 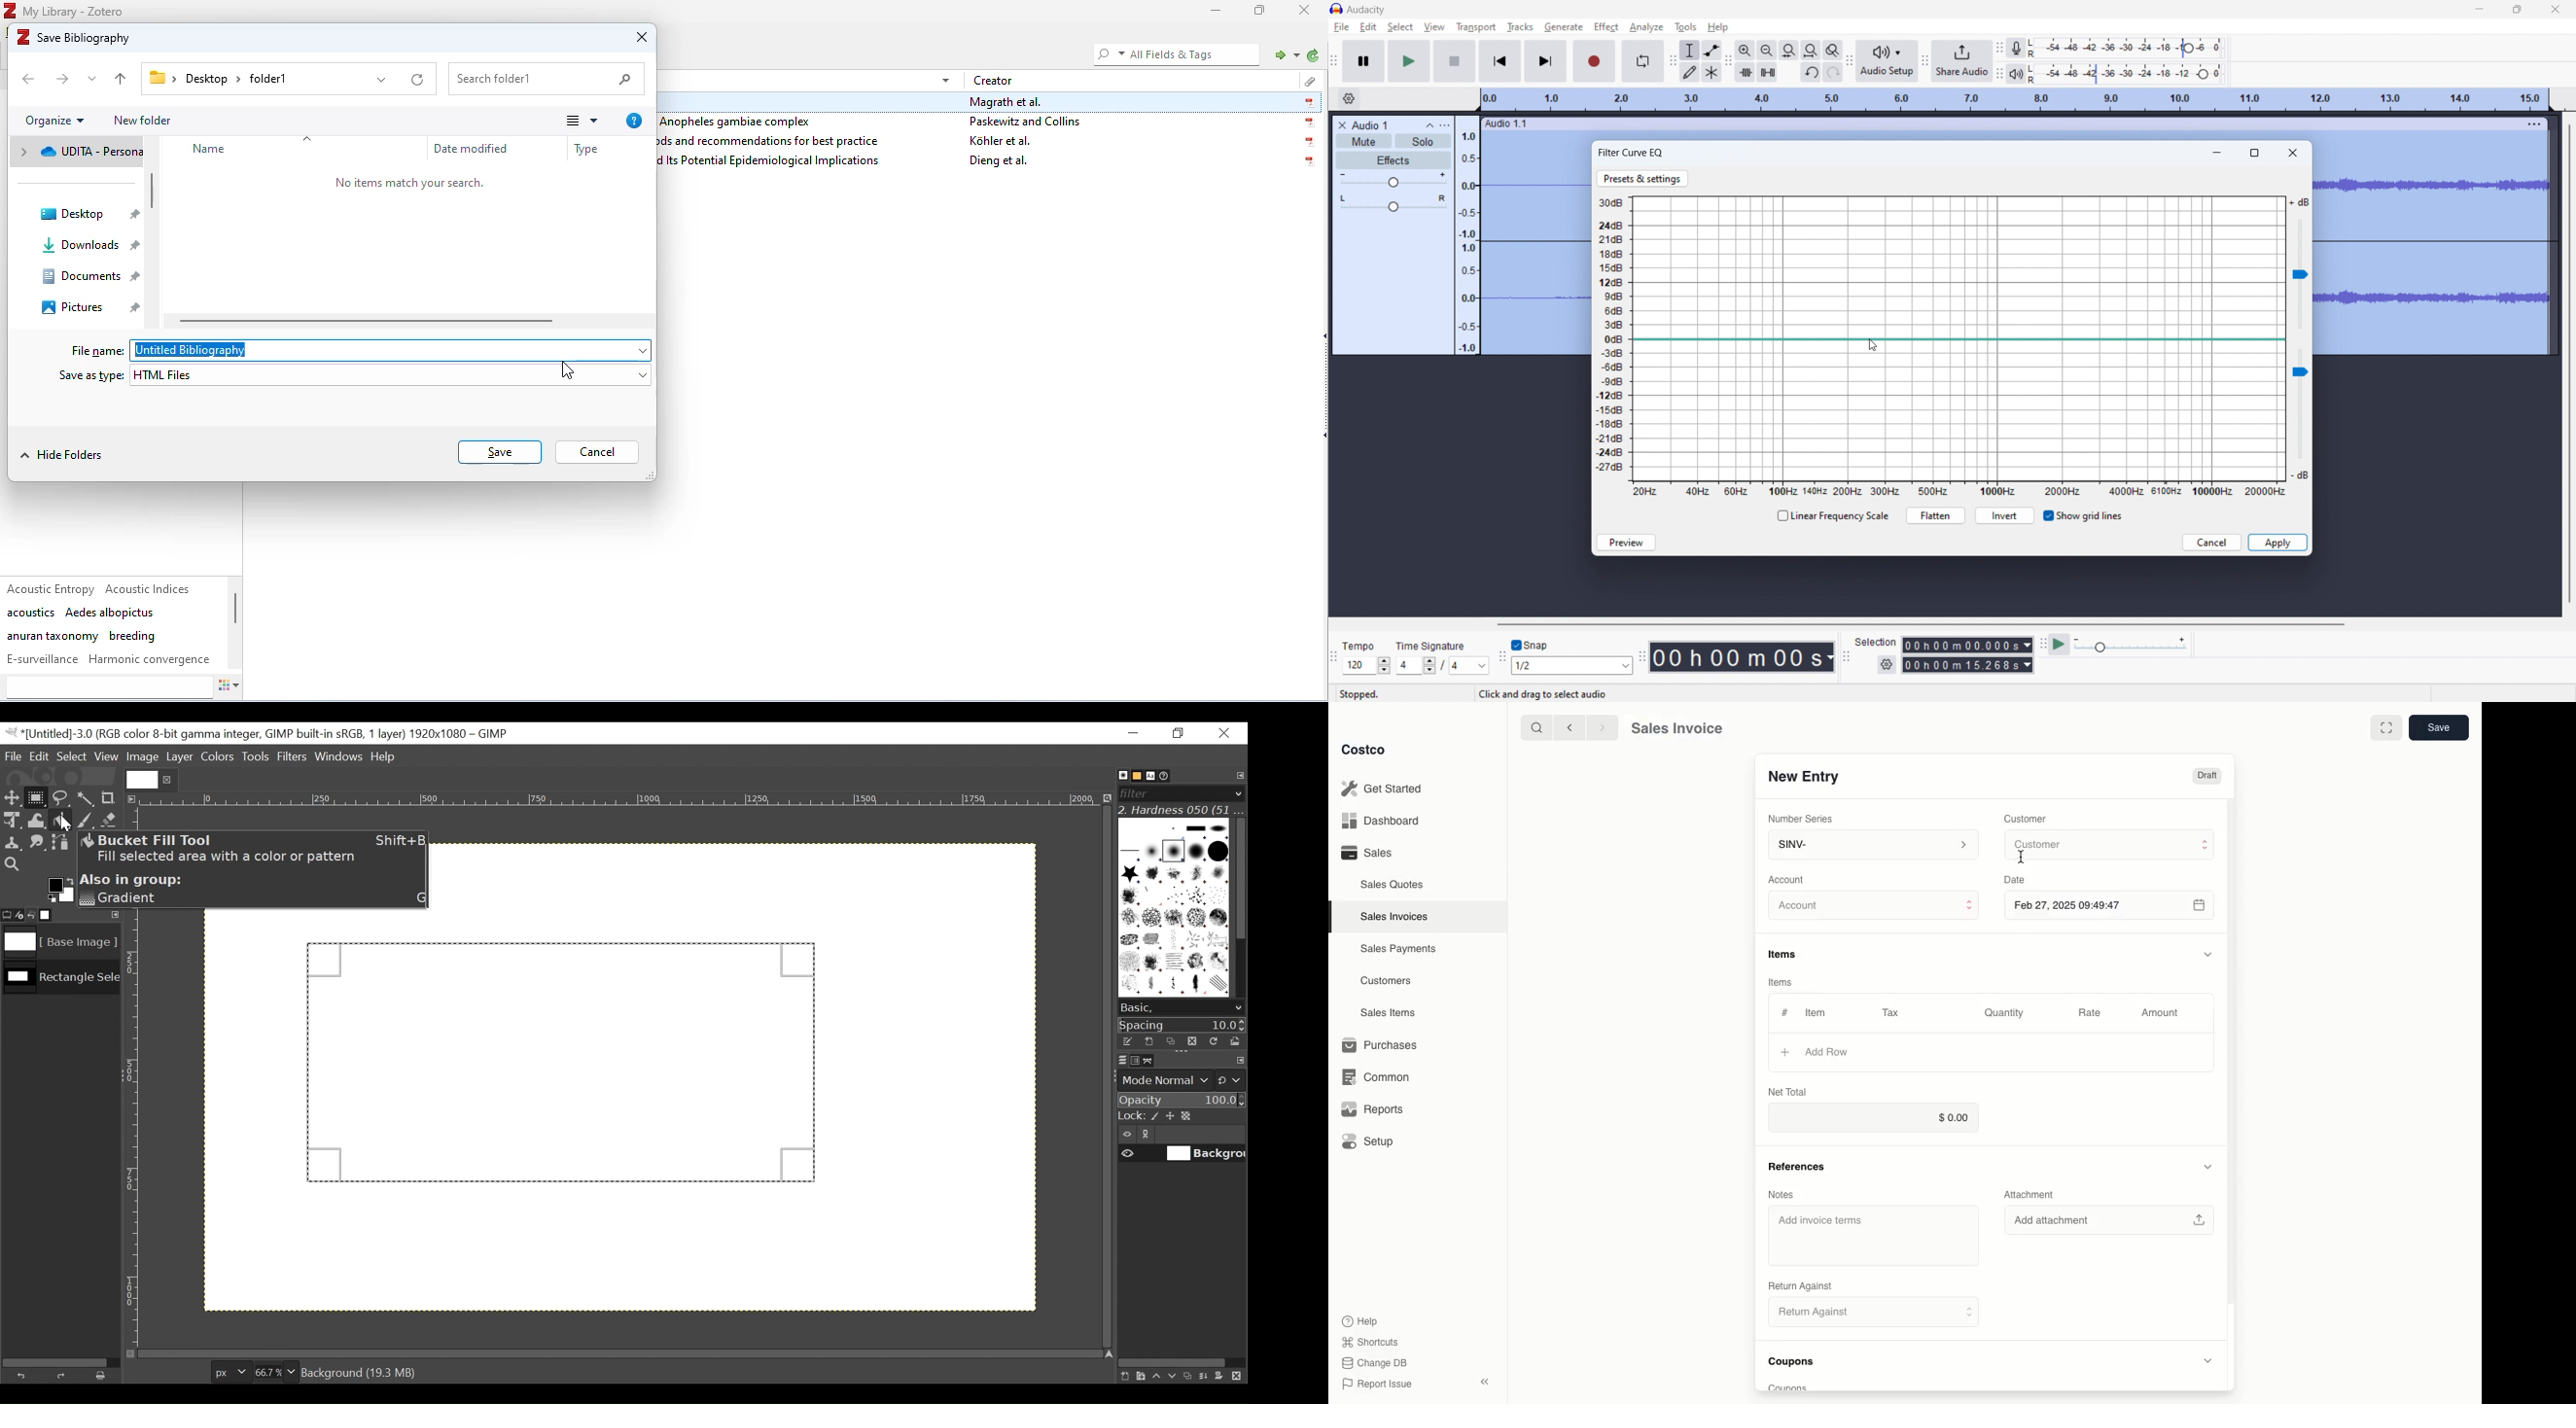 I want to click on Customer, so click(x=2026, y=817).